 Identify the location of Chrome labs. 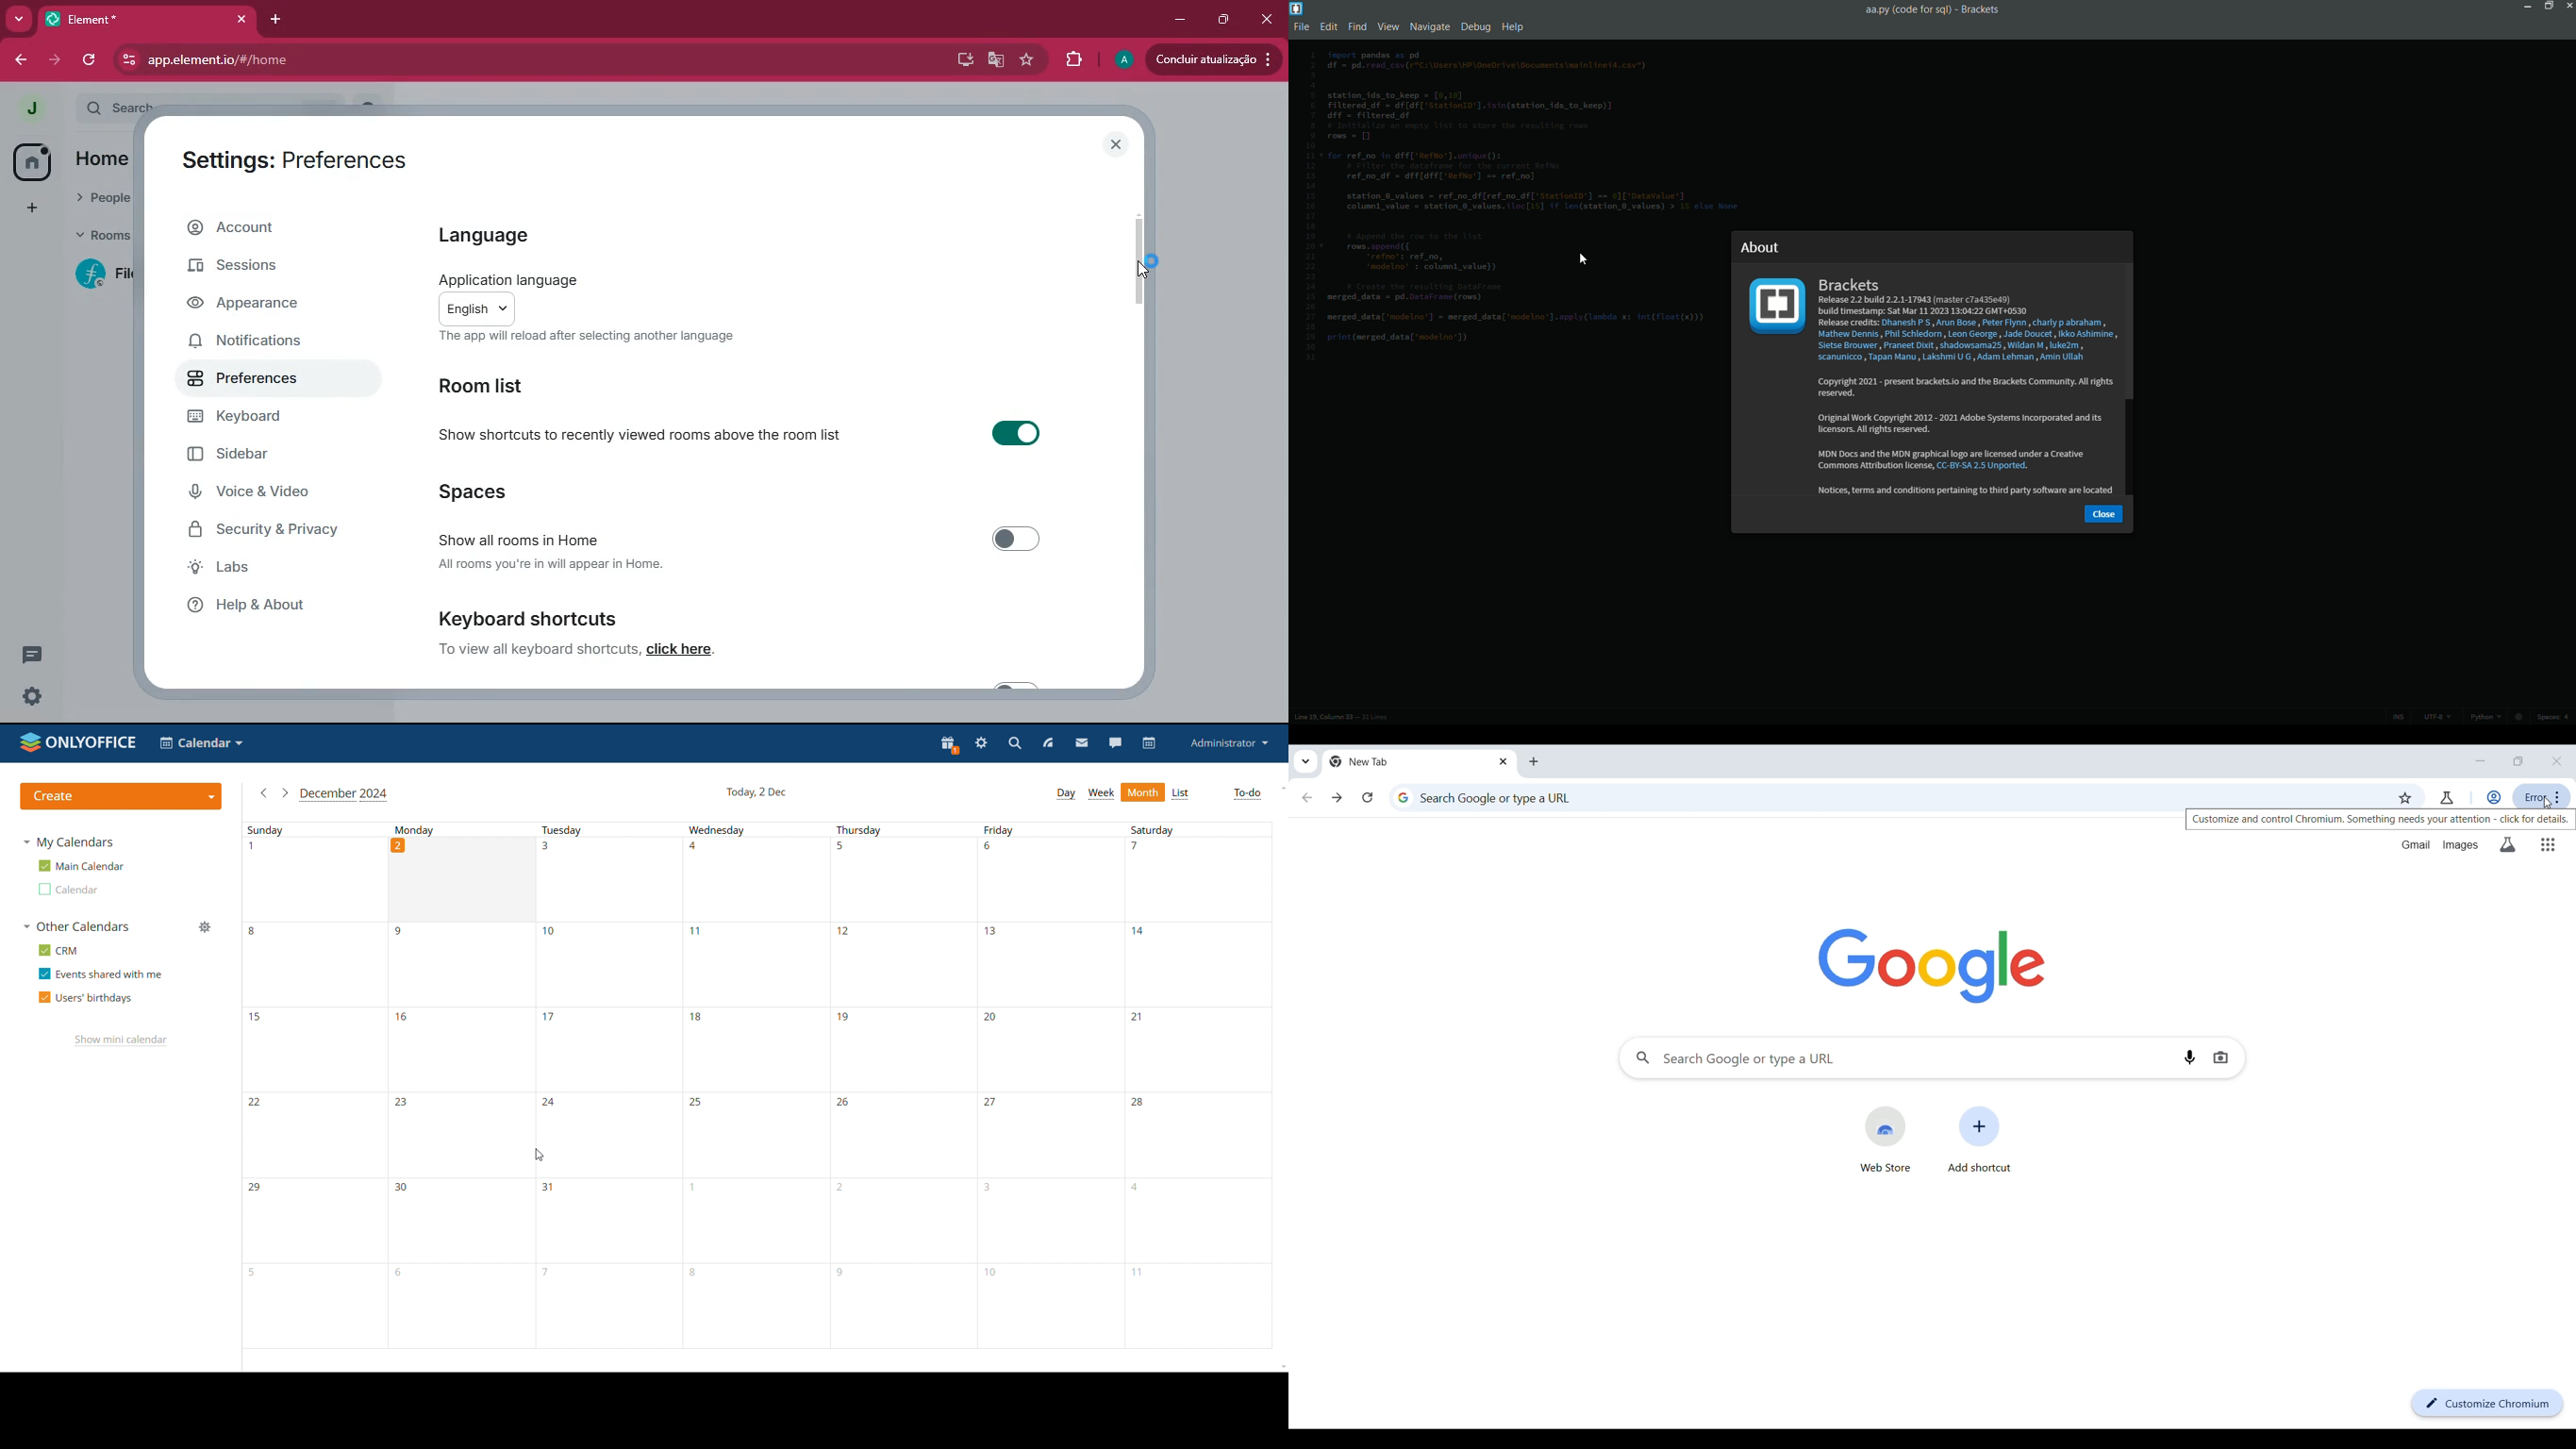
(2448, 798).